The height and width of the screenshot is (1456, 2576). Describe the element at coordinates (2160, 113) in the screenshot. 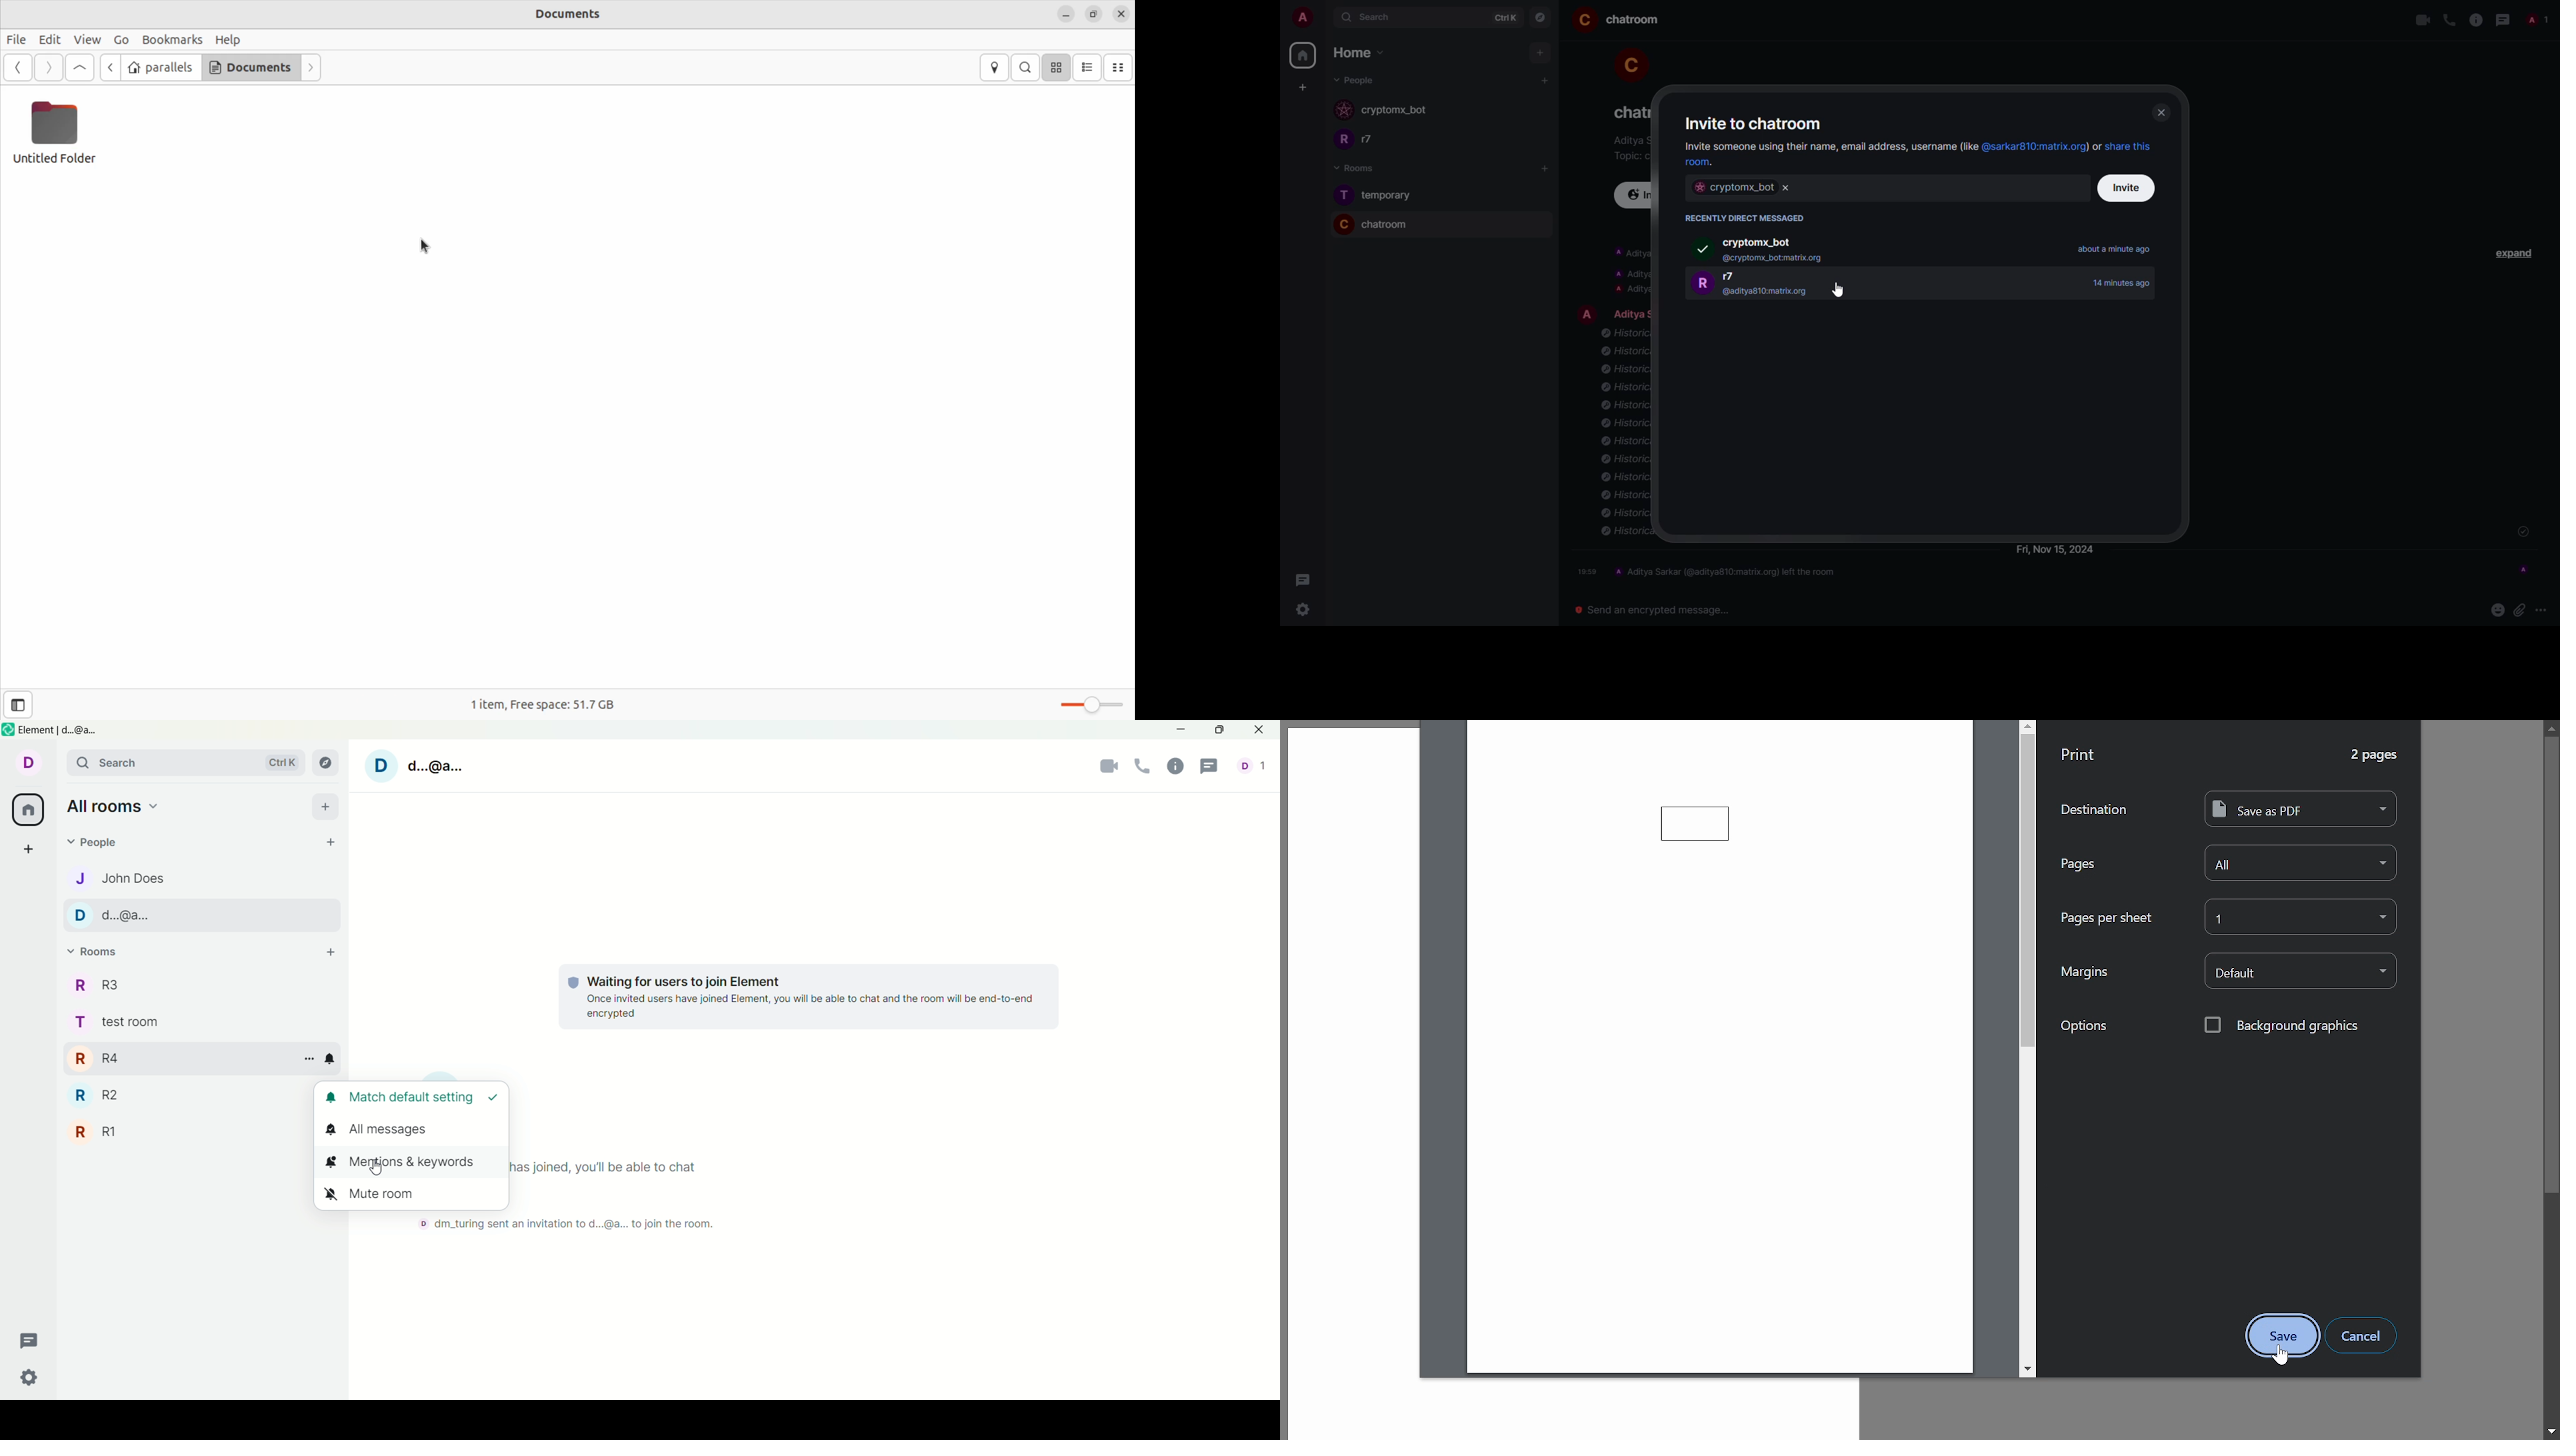

I see `close` at that location.